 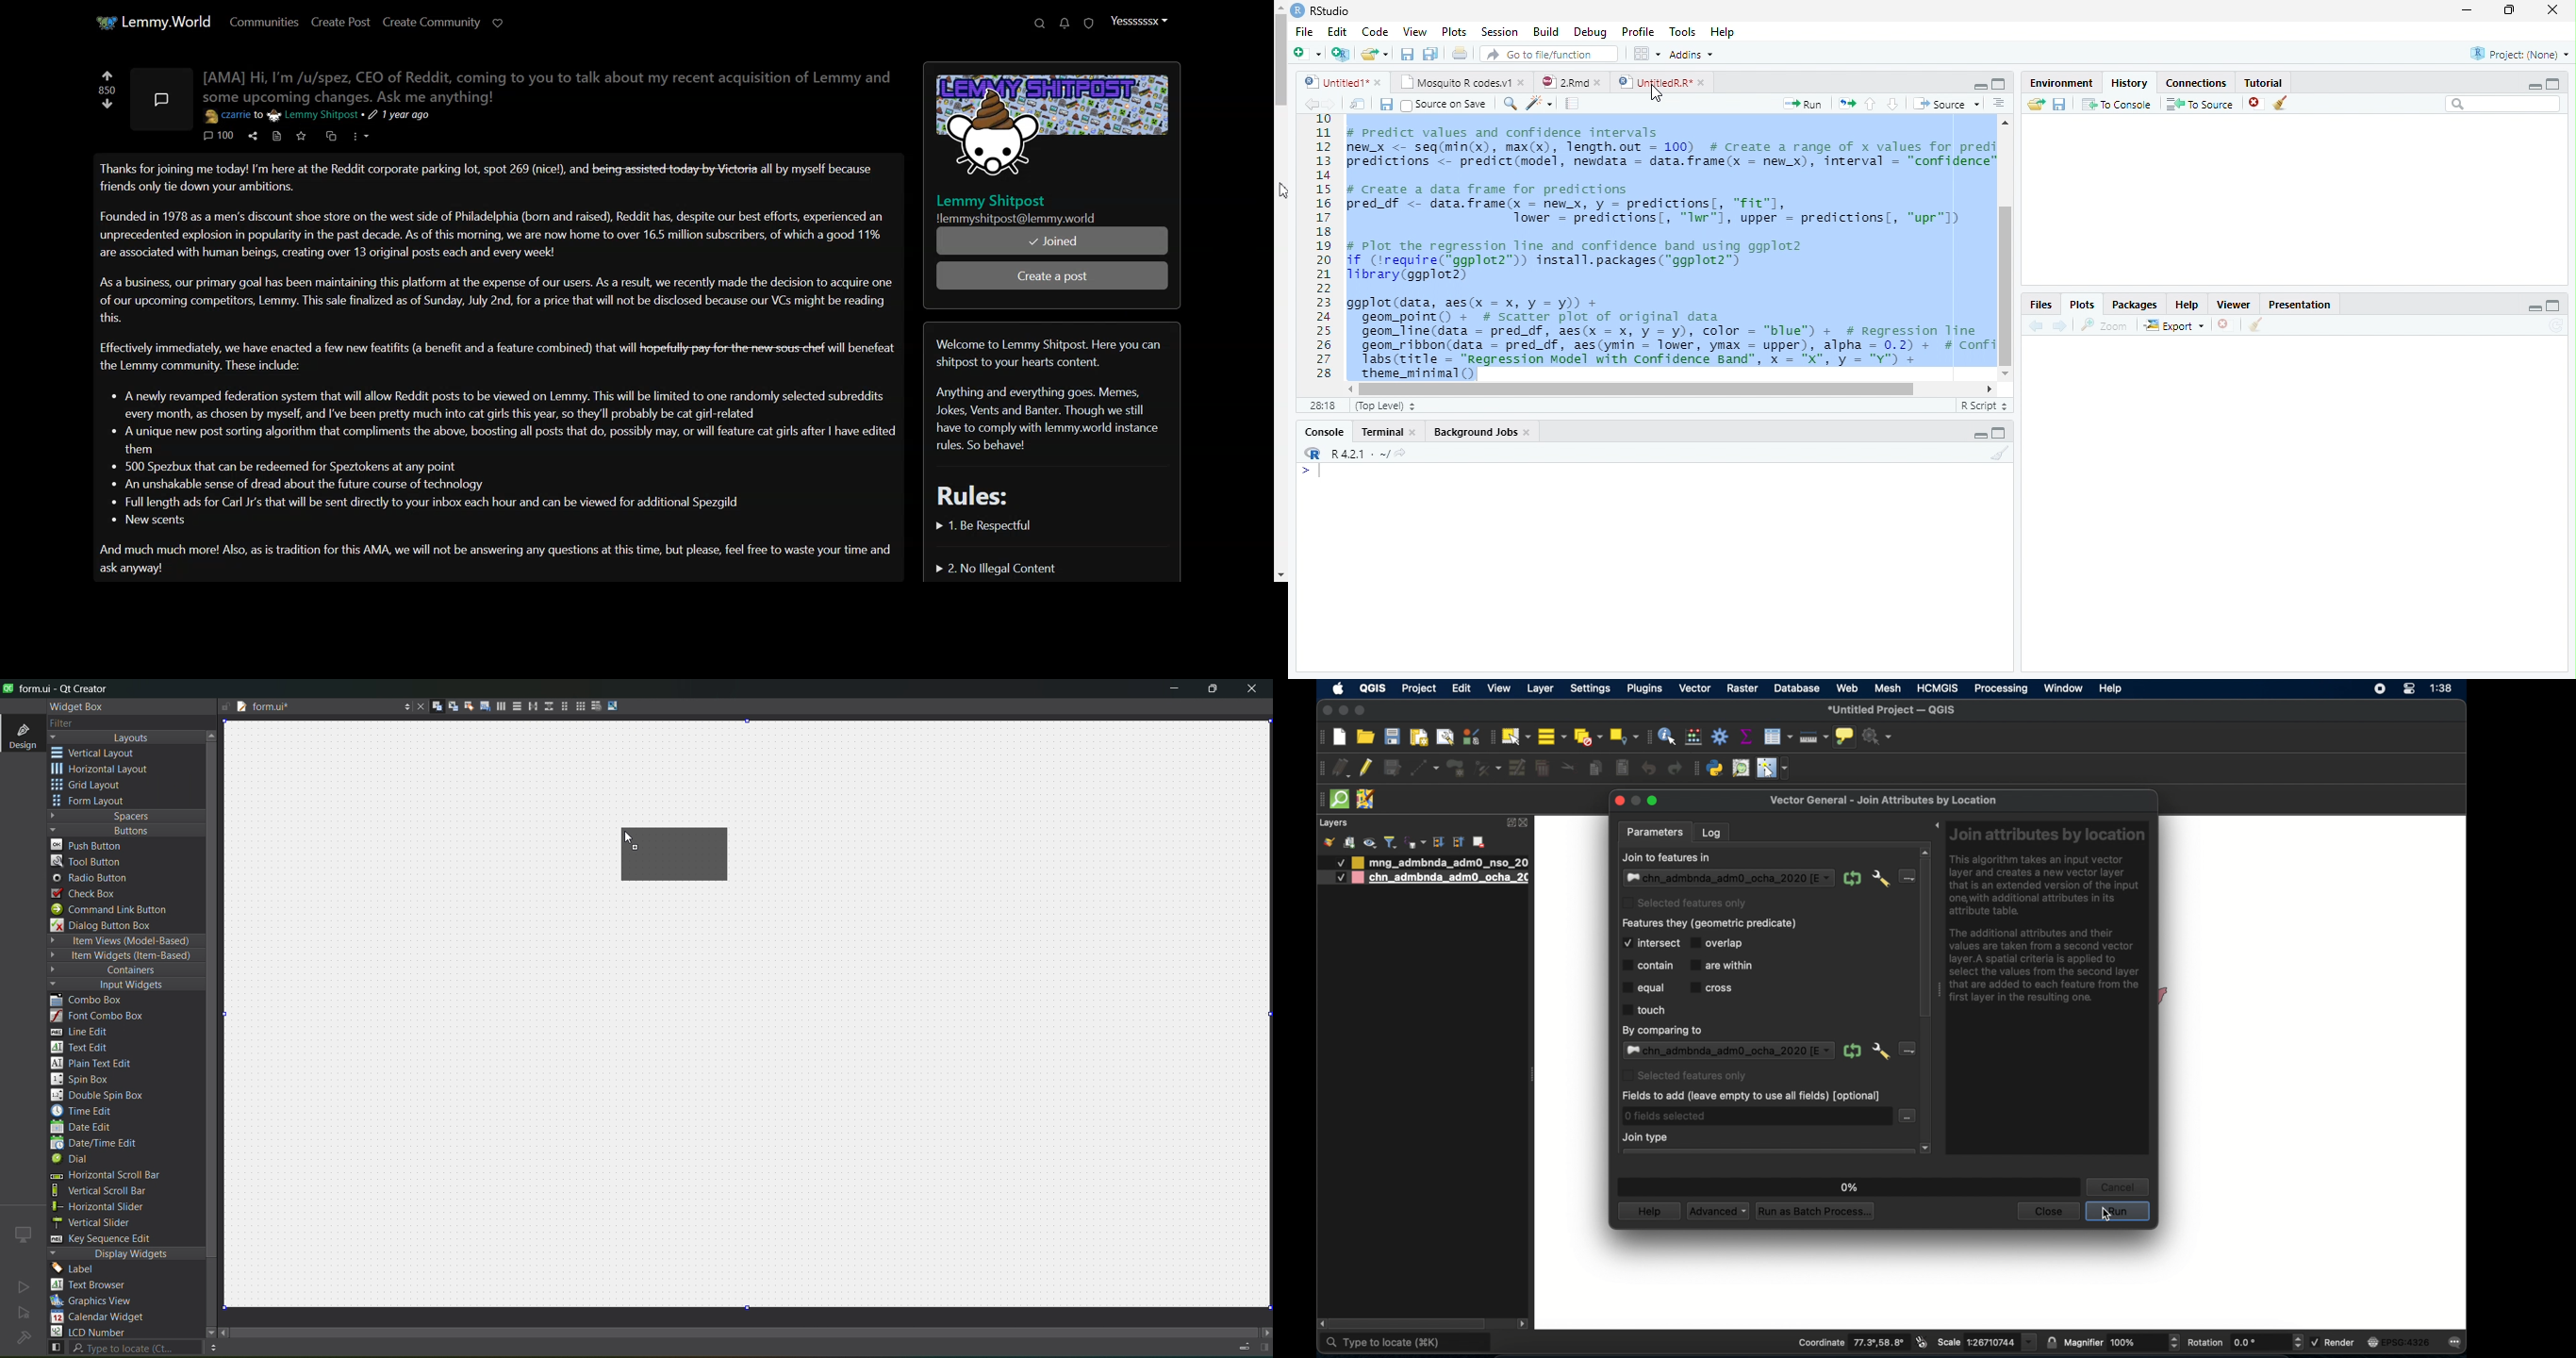 I want to click on date edit, so click(x=84, y=1128).